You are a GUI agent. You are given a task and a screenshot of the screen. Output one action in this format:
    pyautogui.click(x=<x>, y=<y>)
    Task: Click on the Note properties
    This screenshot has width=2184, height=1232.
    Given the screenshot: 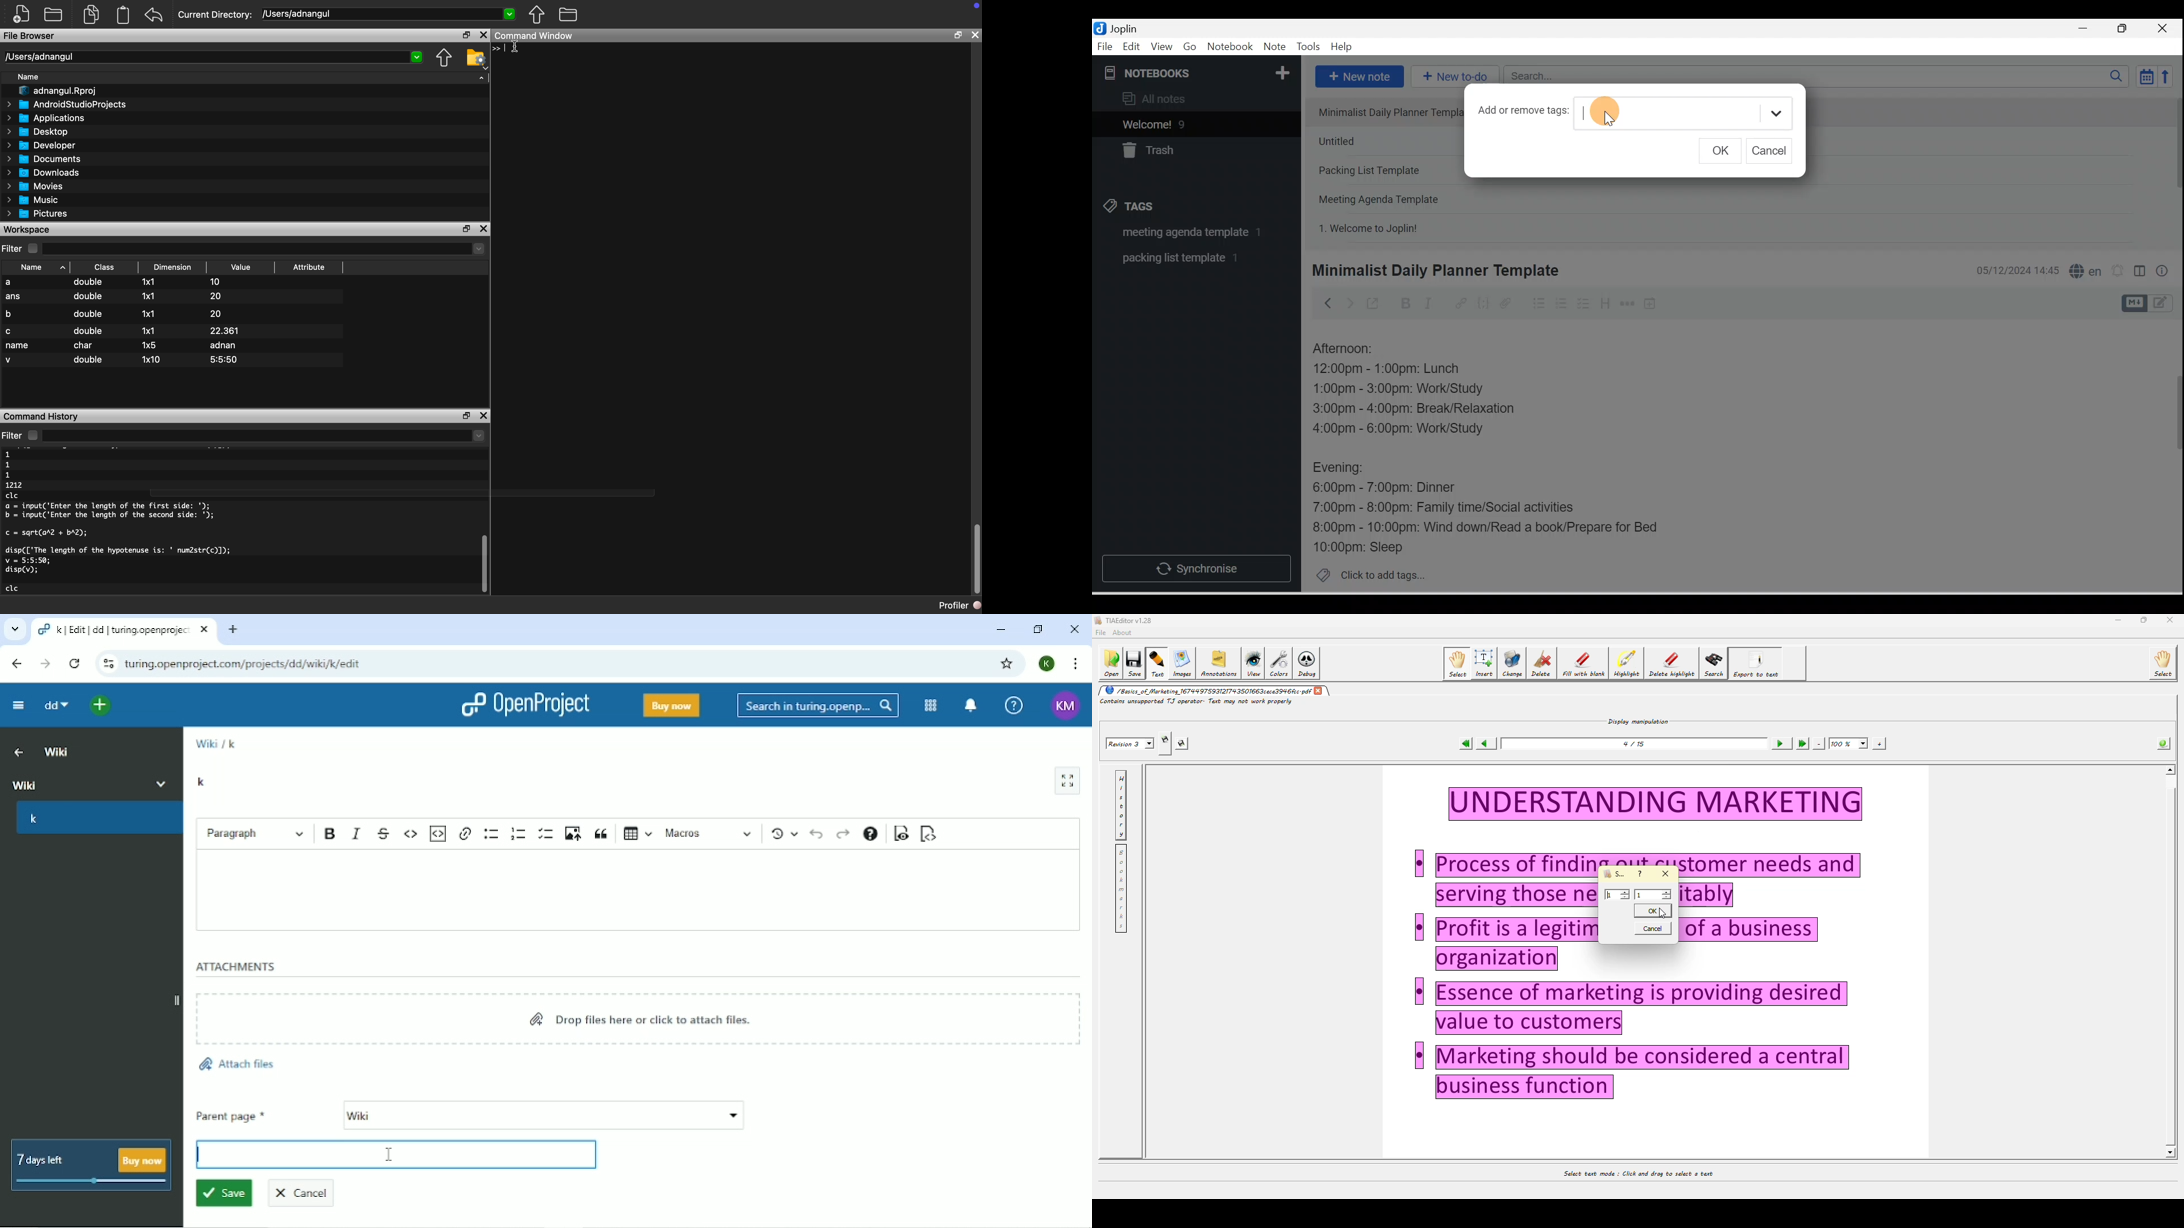 What is the action you would take?
    pyautogui.click(x=2164, y=272)
    